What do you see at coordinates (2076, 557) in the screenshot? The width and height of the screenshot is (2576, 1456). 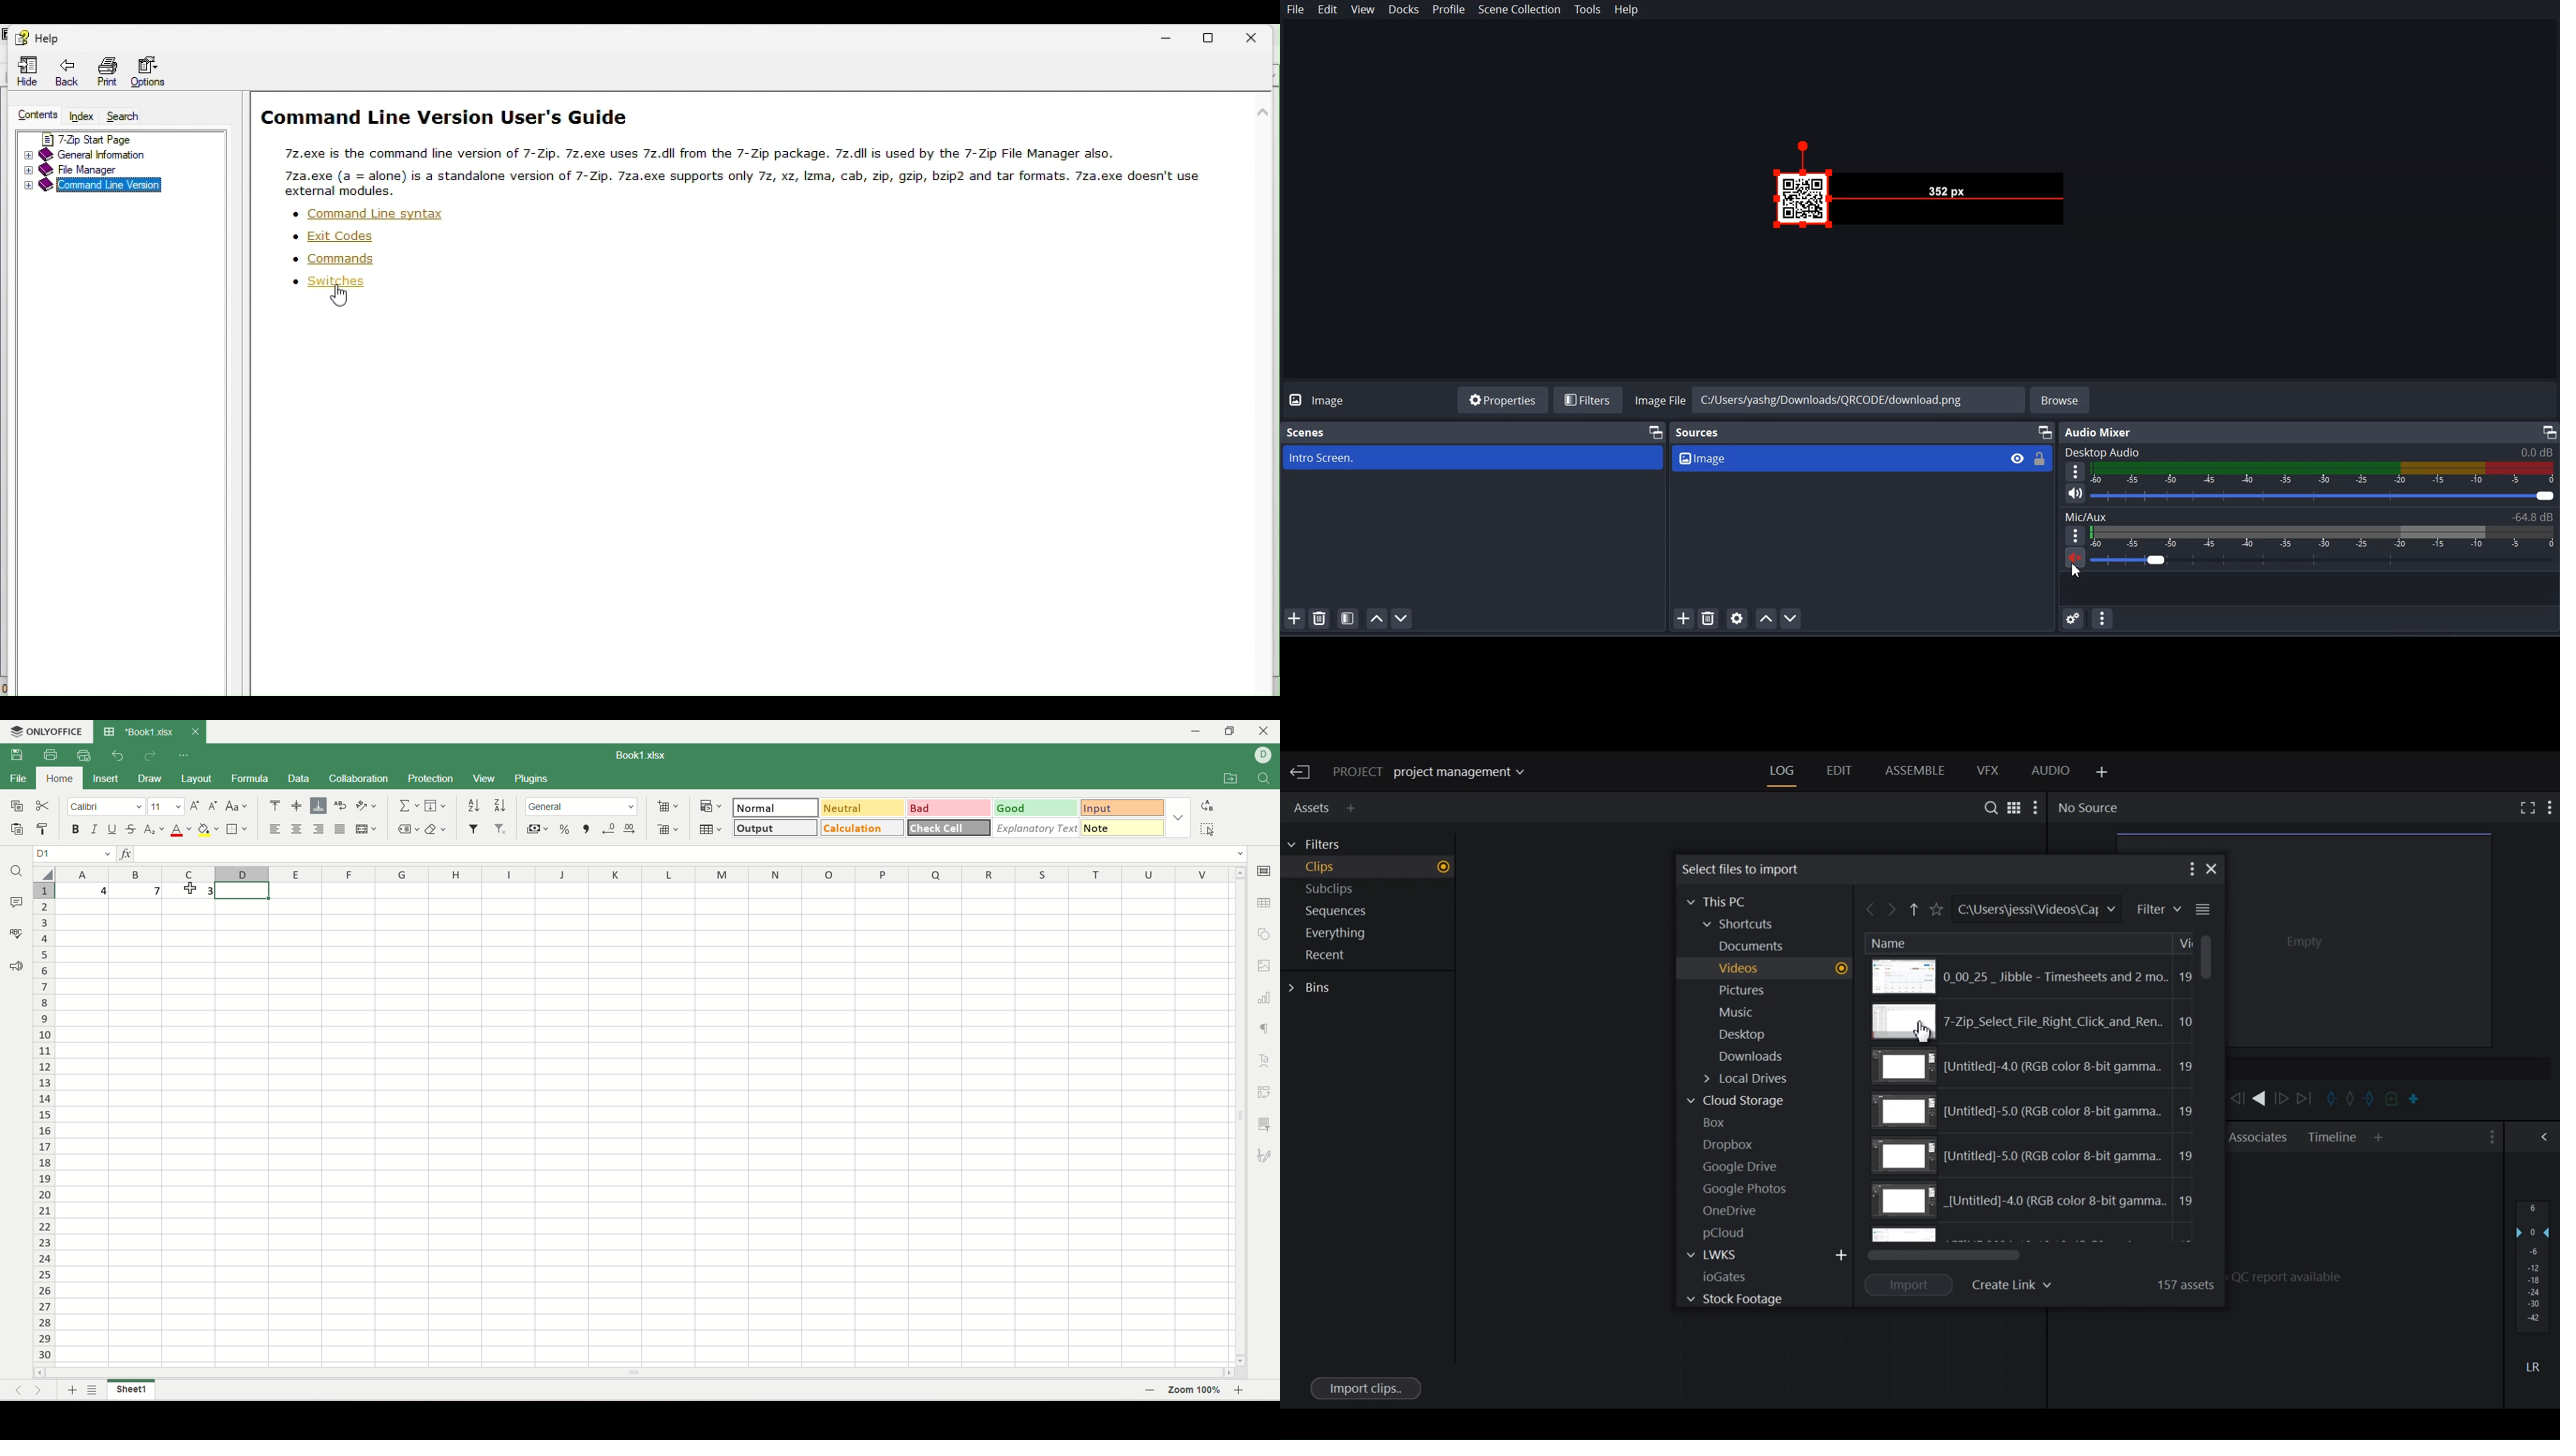 I see `Mute` at bounding box center [2076, 557].